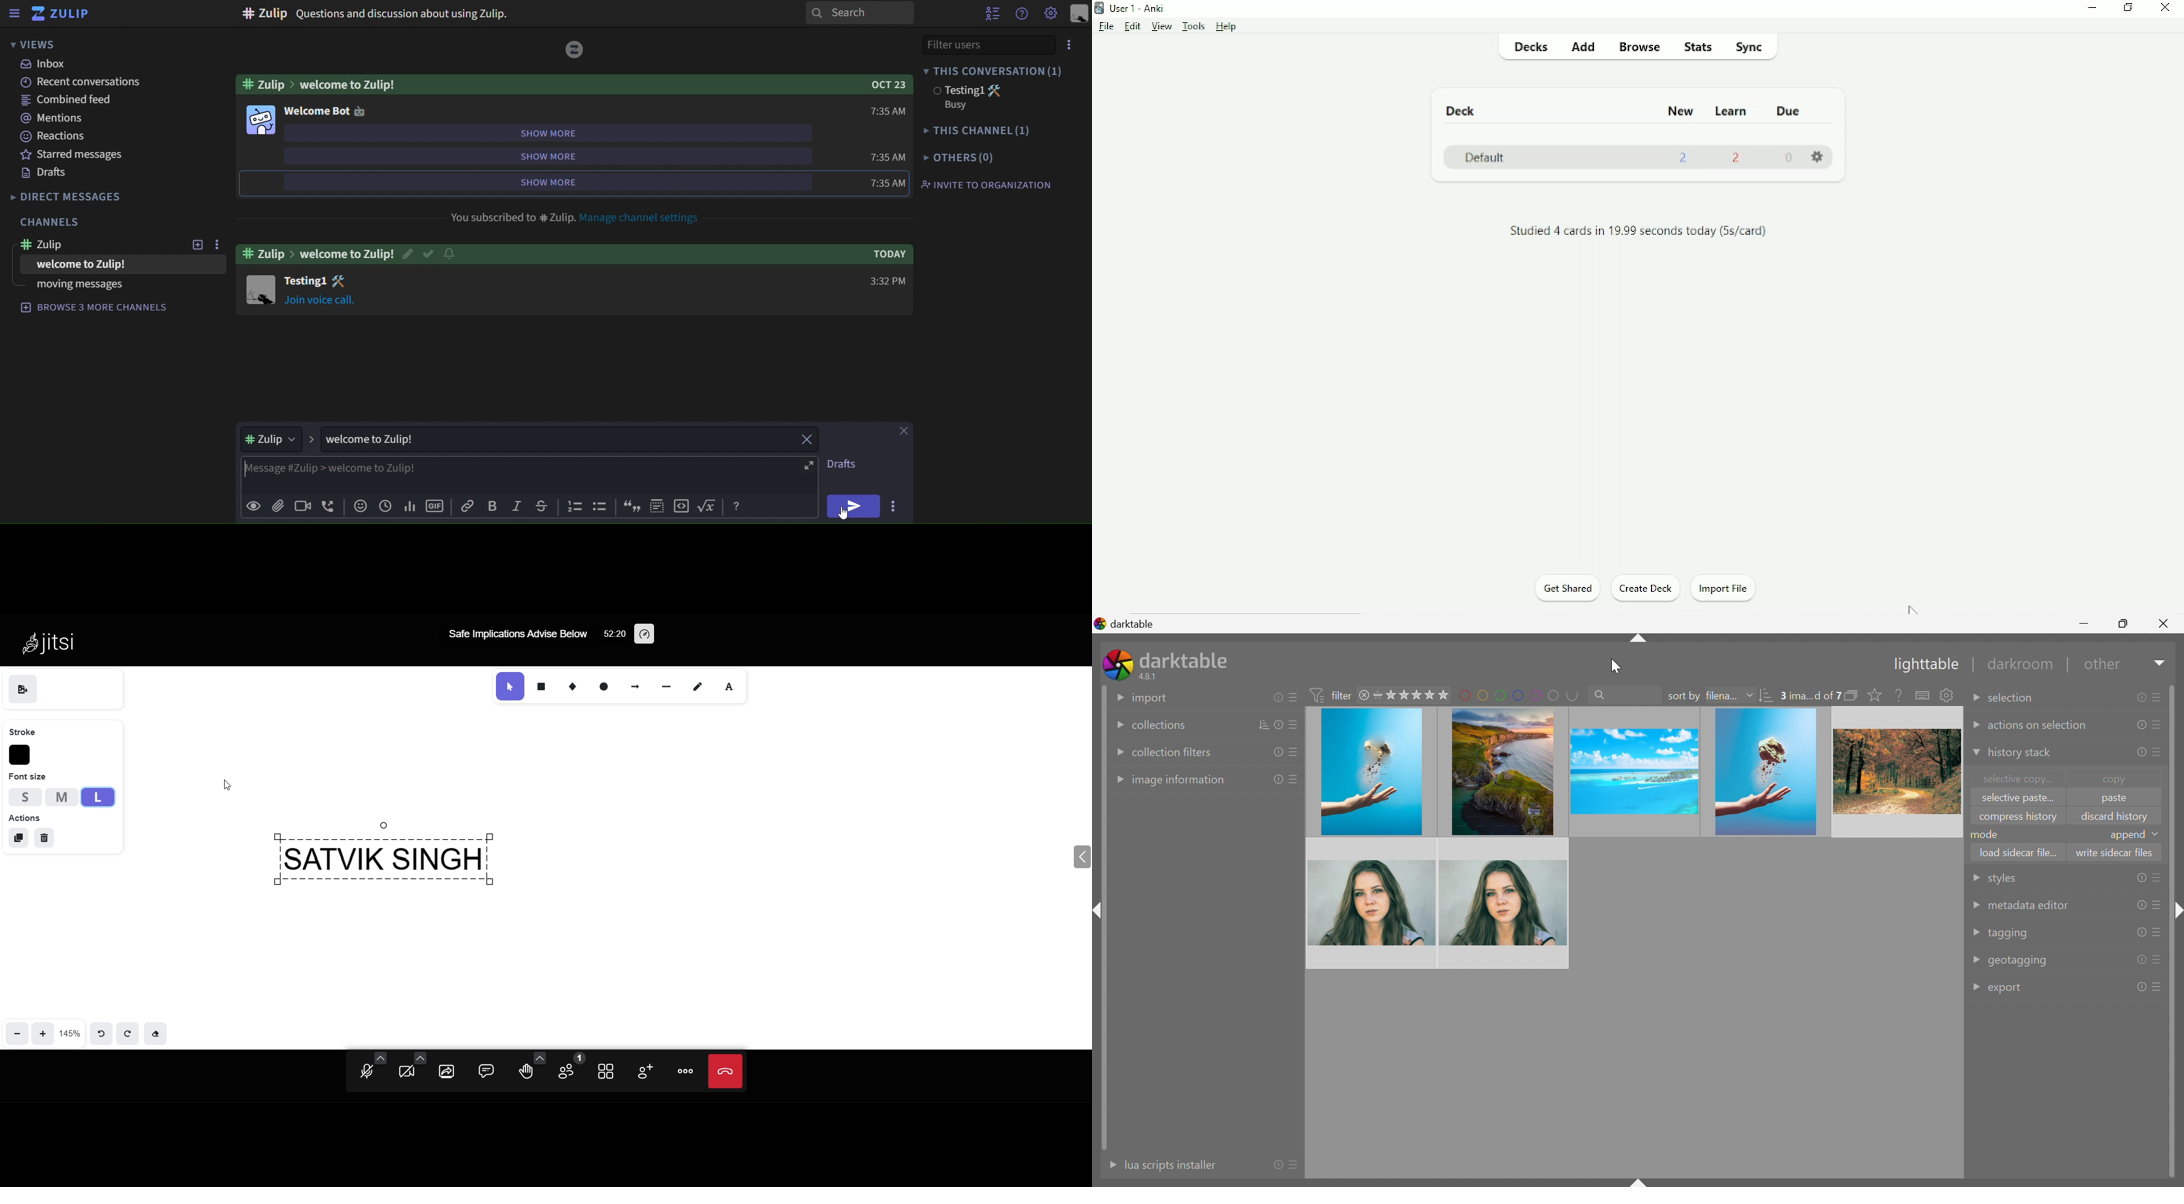 The width and height of the screenshot is (2184, 1204). I want to click on invite people, so click(643, 1070).